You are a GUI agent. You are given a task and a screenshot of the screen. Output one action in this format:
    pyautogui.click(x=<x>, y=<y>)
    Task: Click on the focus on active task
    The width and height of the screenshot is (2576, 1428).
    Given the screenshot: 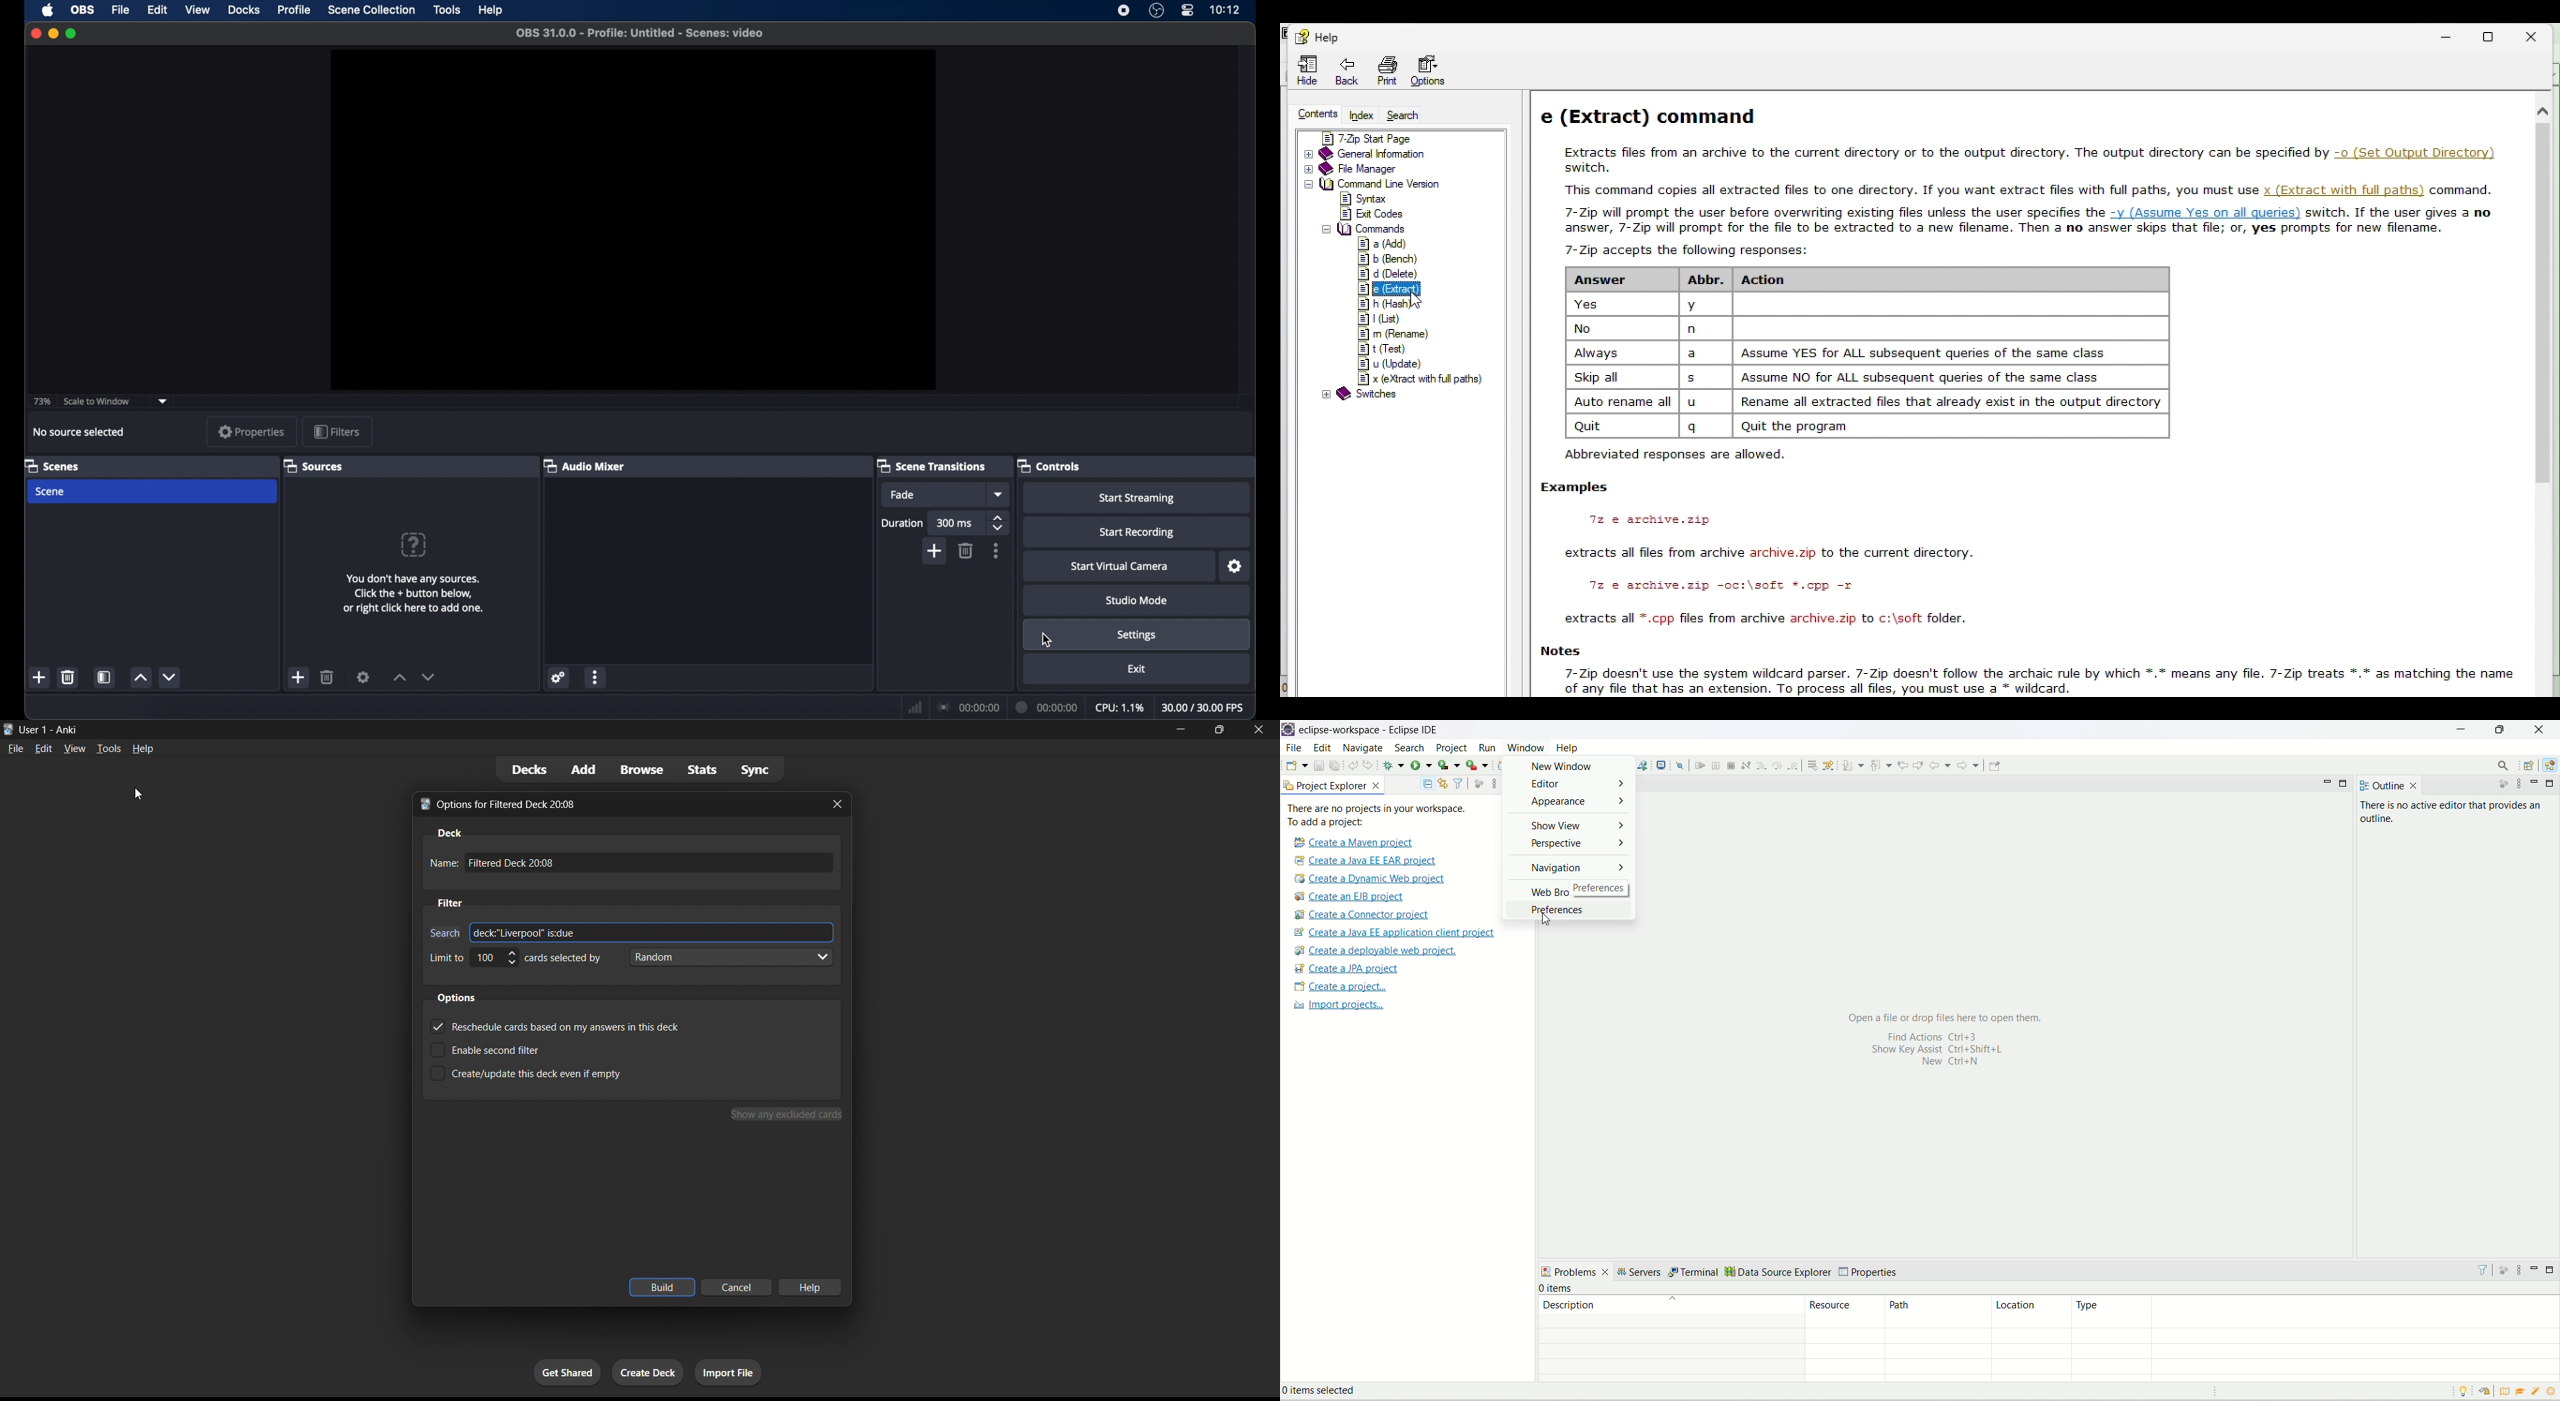 What is the action you would take?
    pyautogui.click(x=2502, y=1269)
    